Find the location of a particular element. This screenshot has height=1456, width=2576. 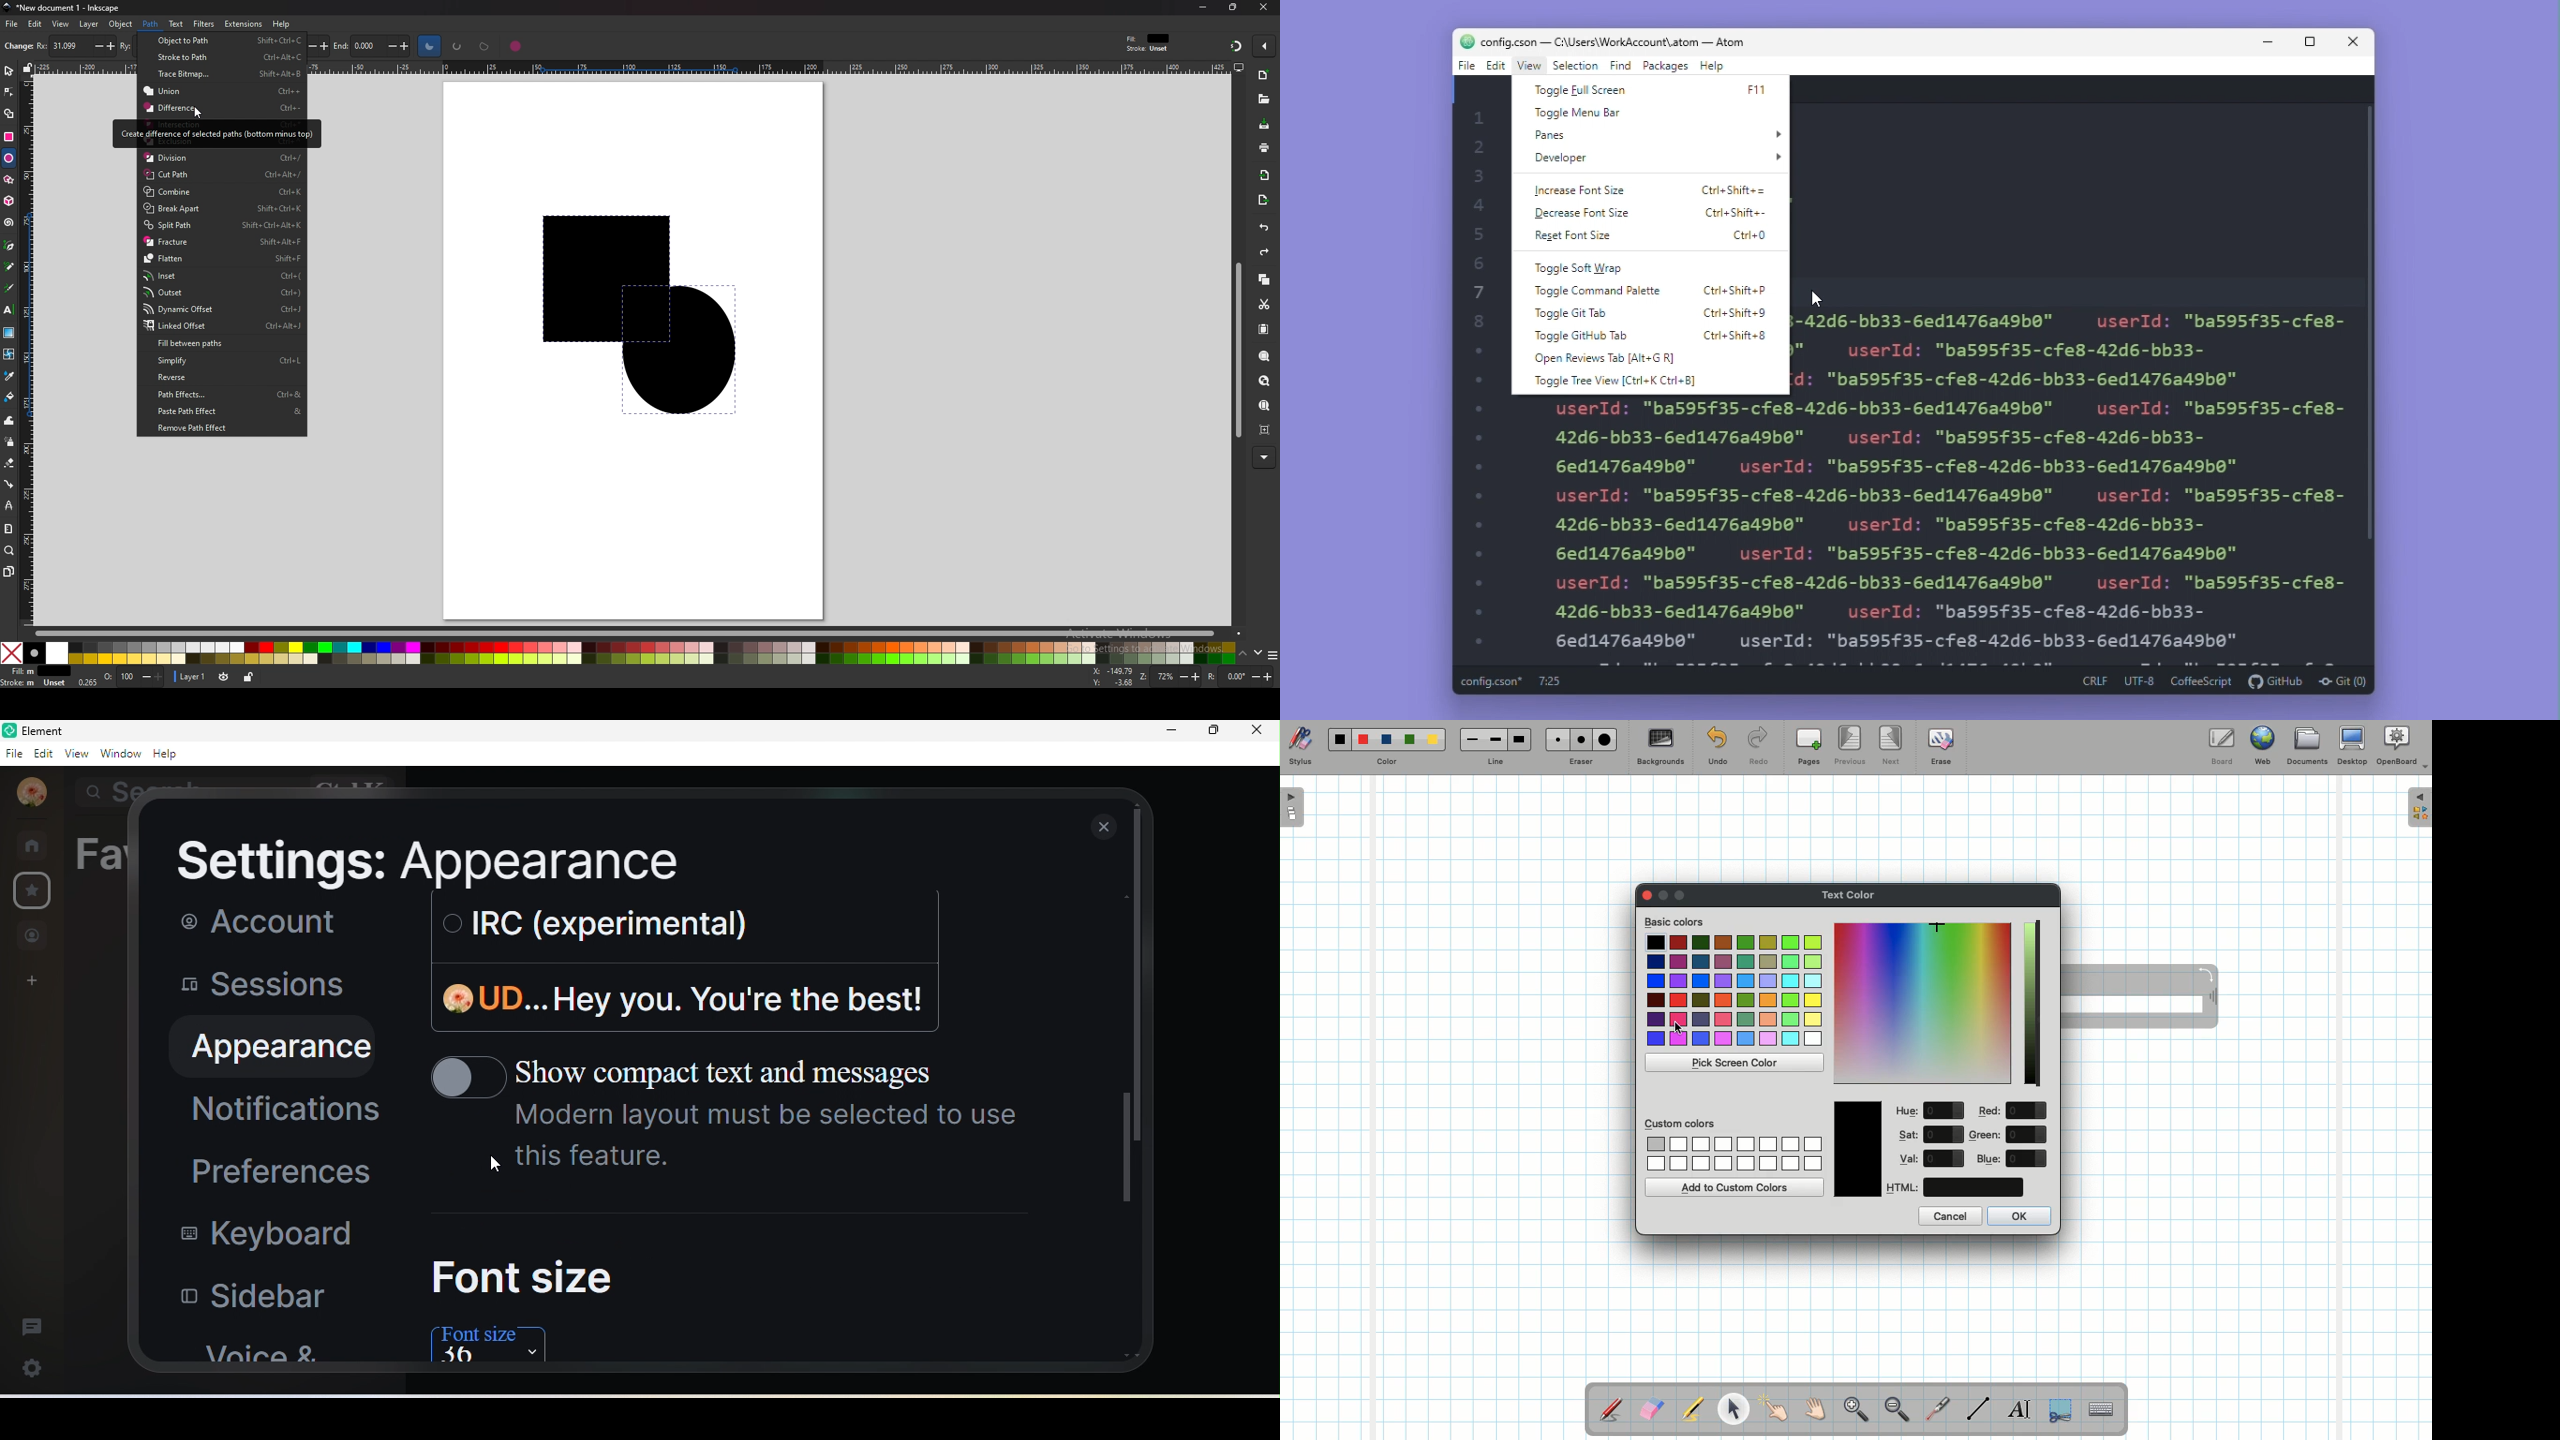

maximize is located at coordinates (1213, 734).